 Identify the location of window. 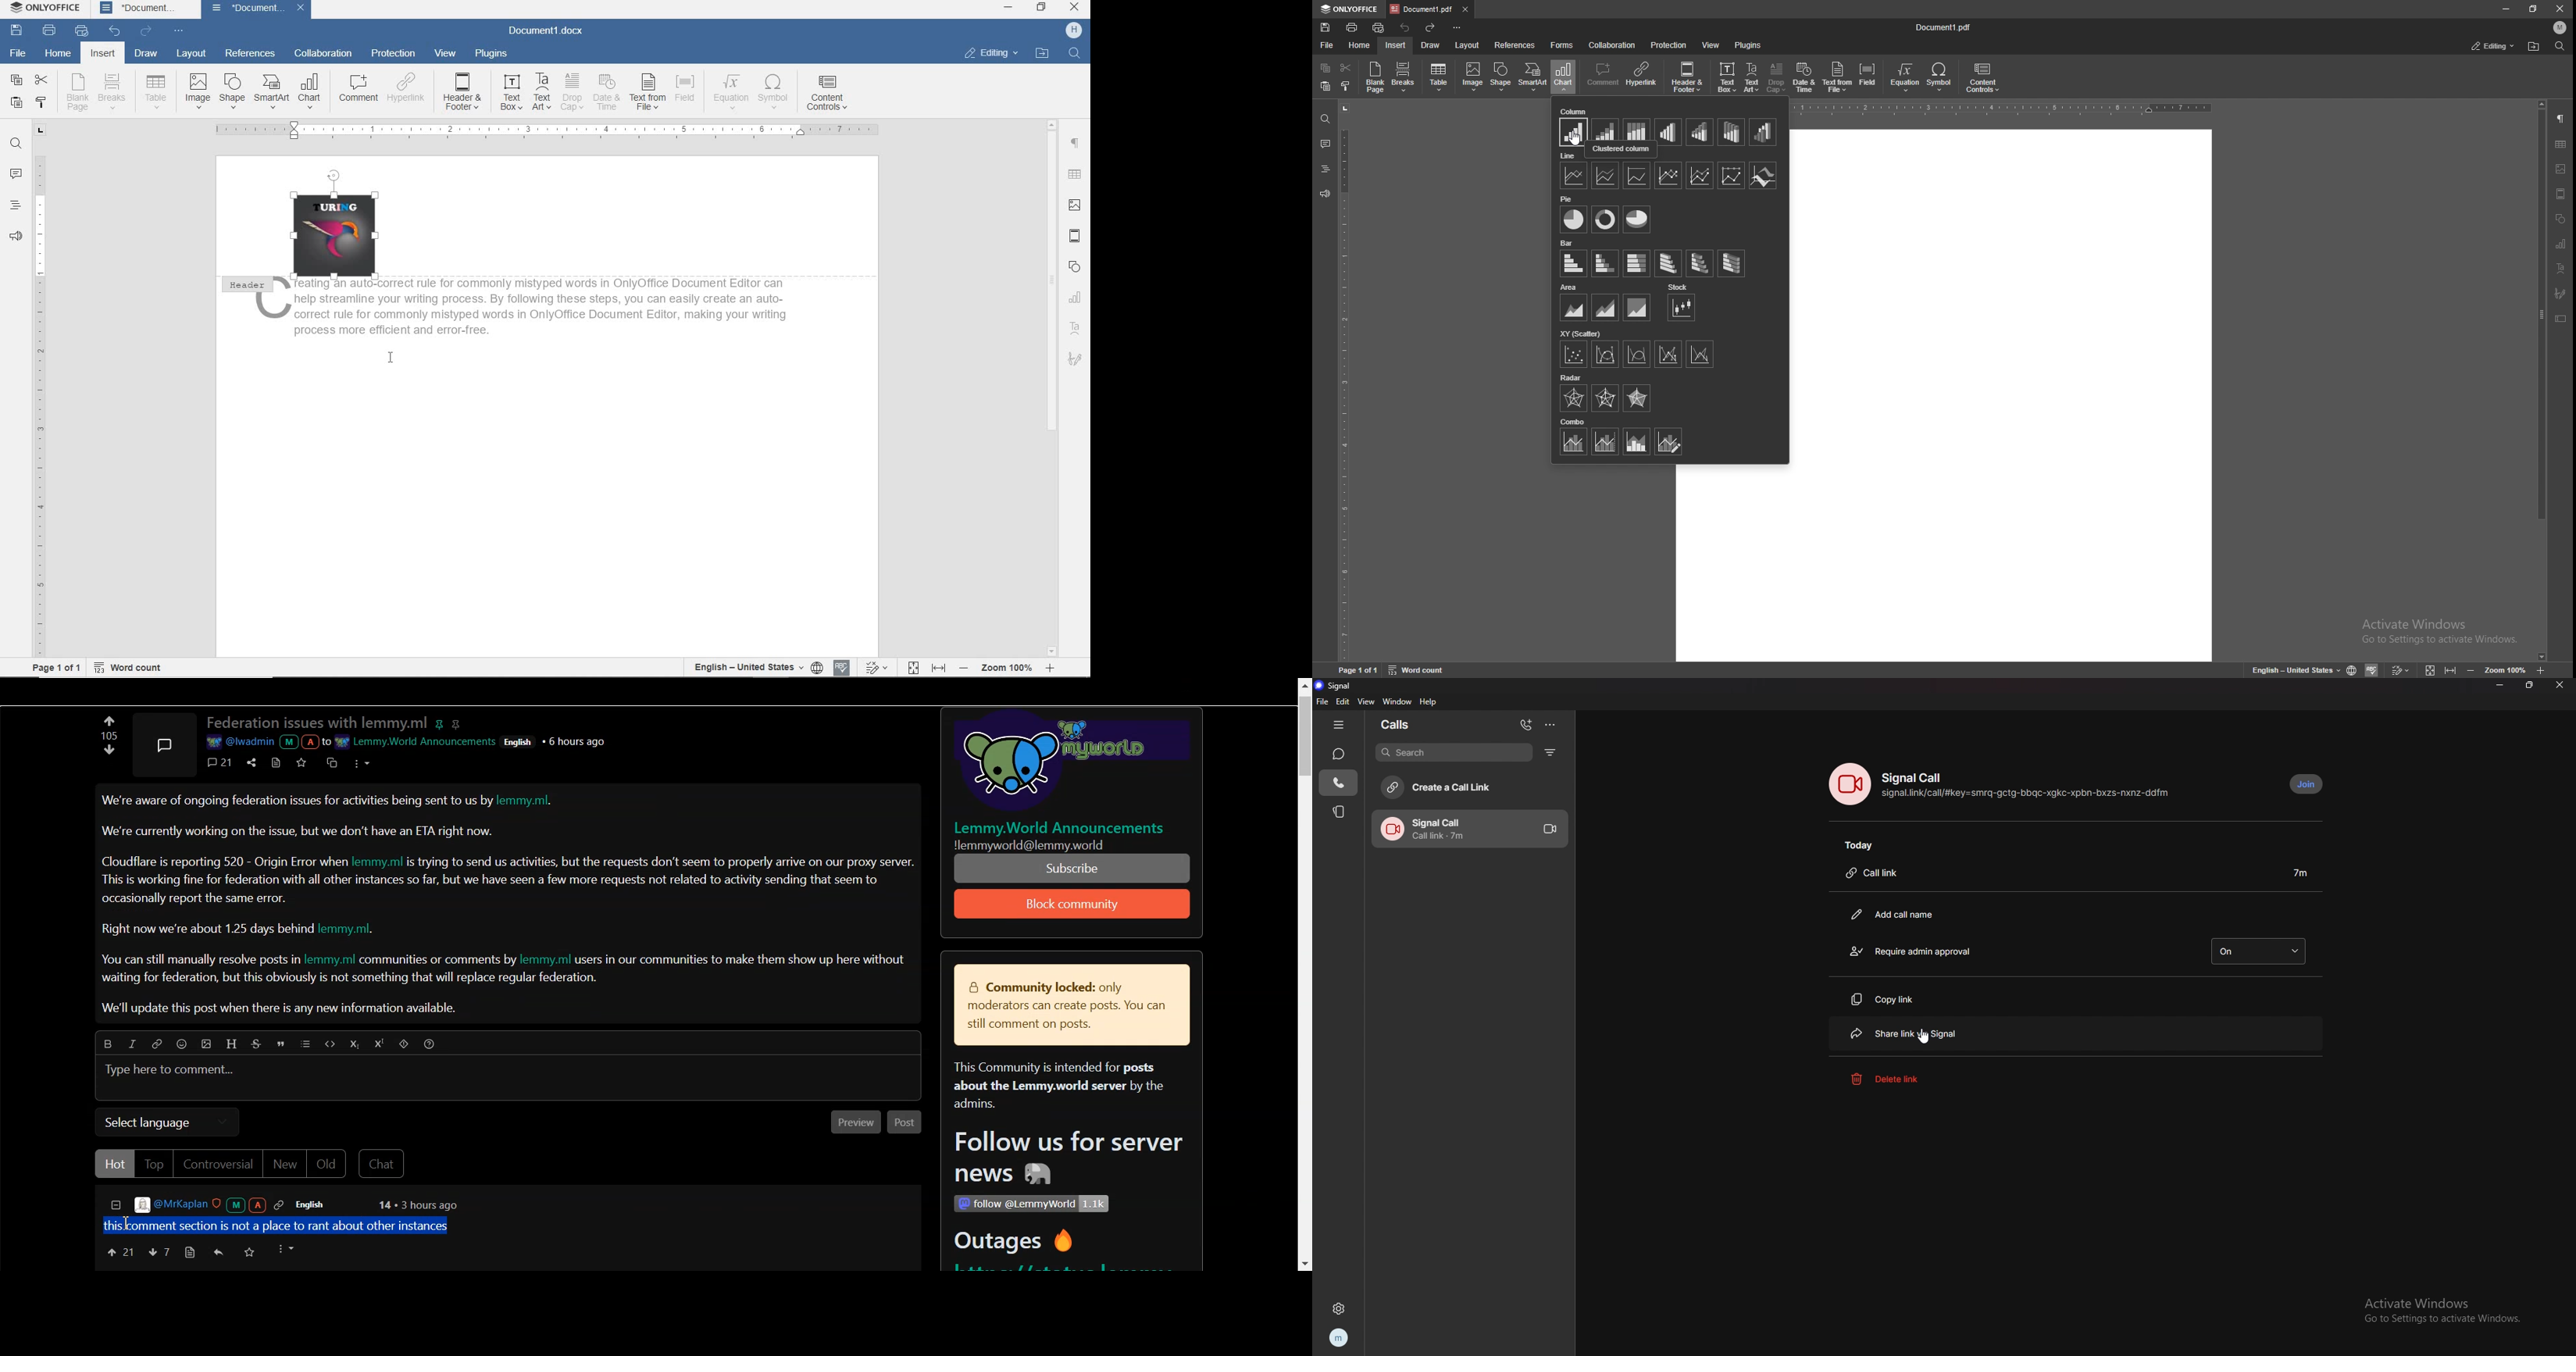
(1397, 702).